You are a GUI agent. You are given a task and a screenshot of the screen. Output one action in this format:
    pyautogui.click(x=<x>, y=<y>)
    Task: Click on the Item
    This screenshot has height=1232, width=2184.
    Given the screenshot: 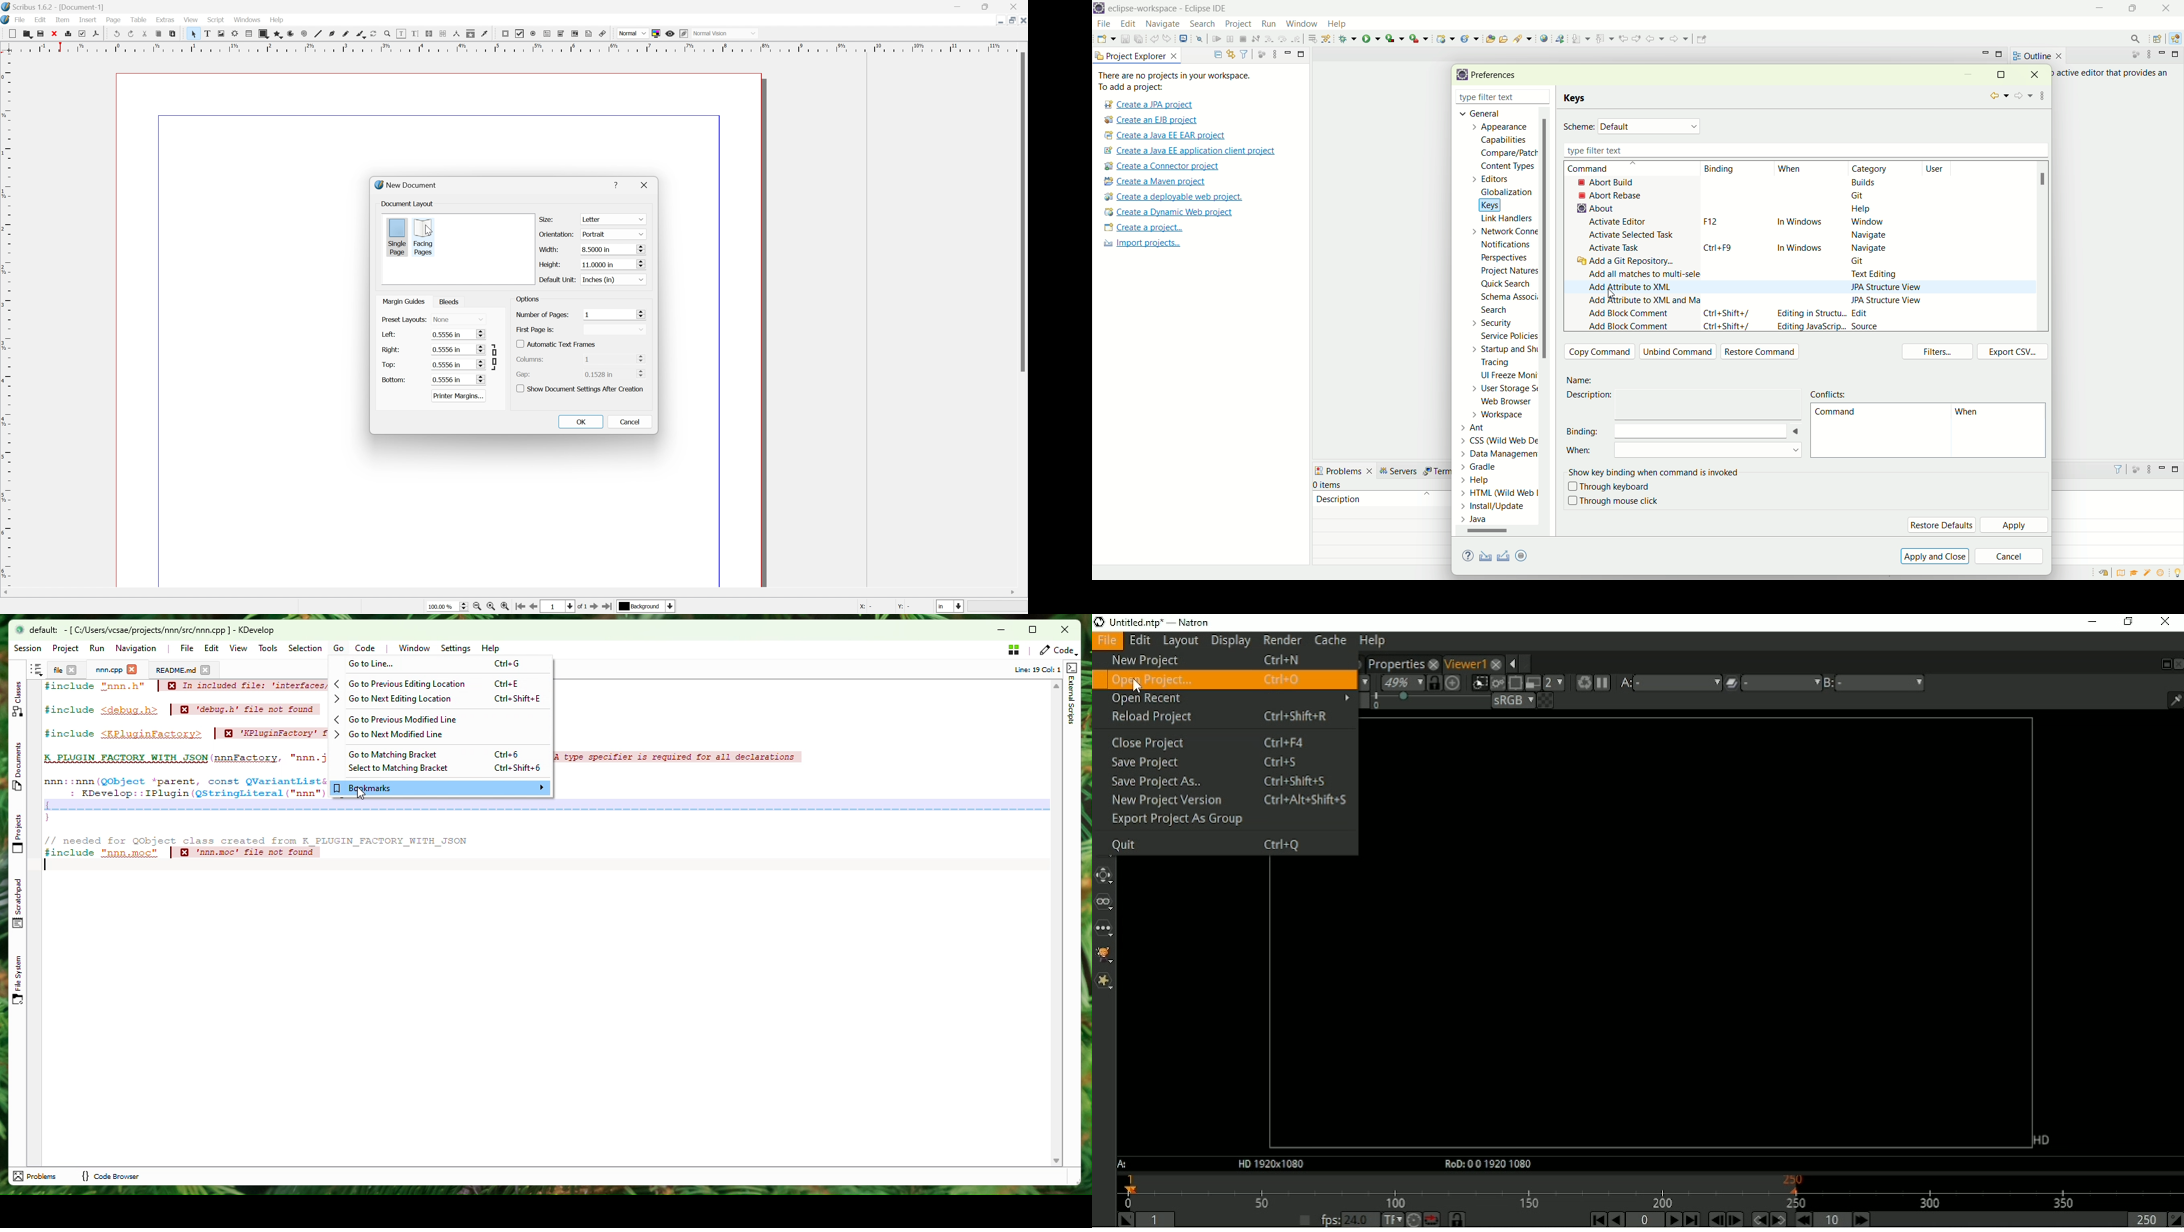 What is the action you would take?
    pyautogui.click(x=65, y=20)
    